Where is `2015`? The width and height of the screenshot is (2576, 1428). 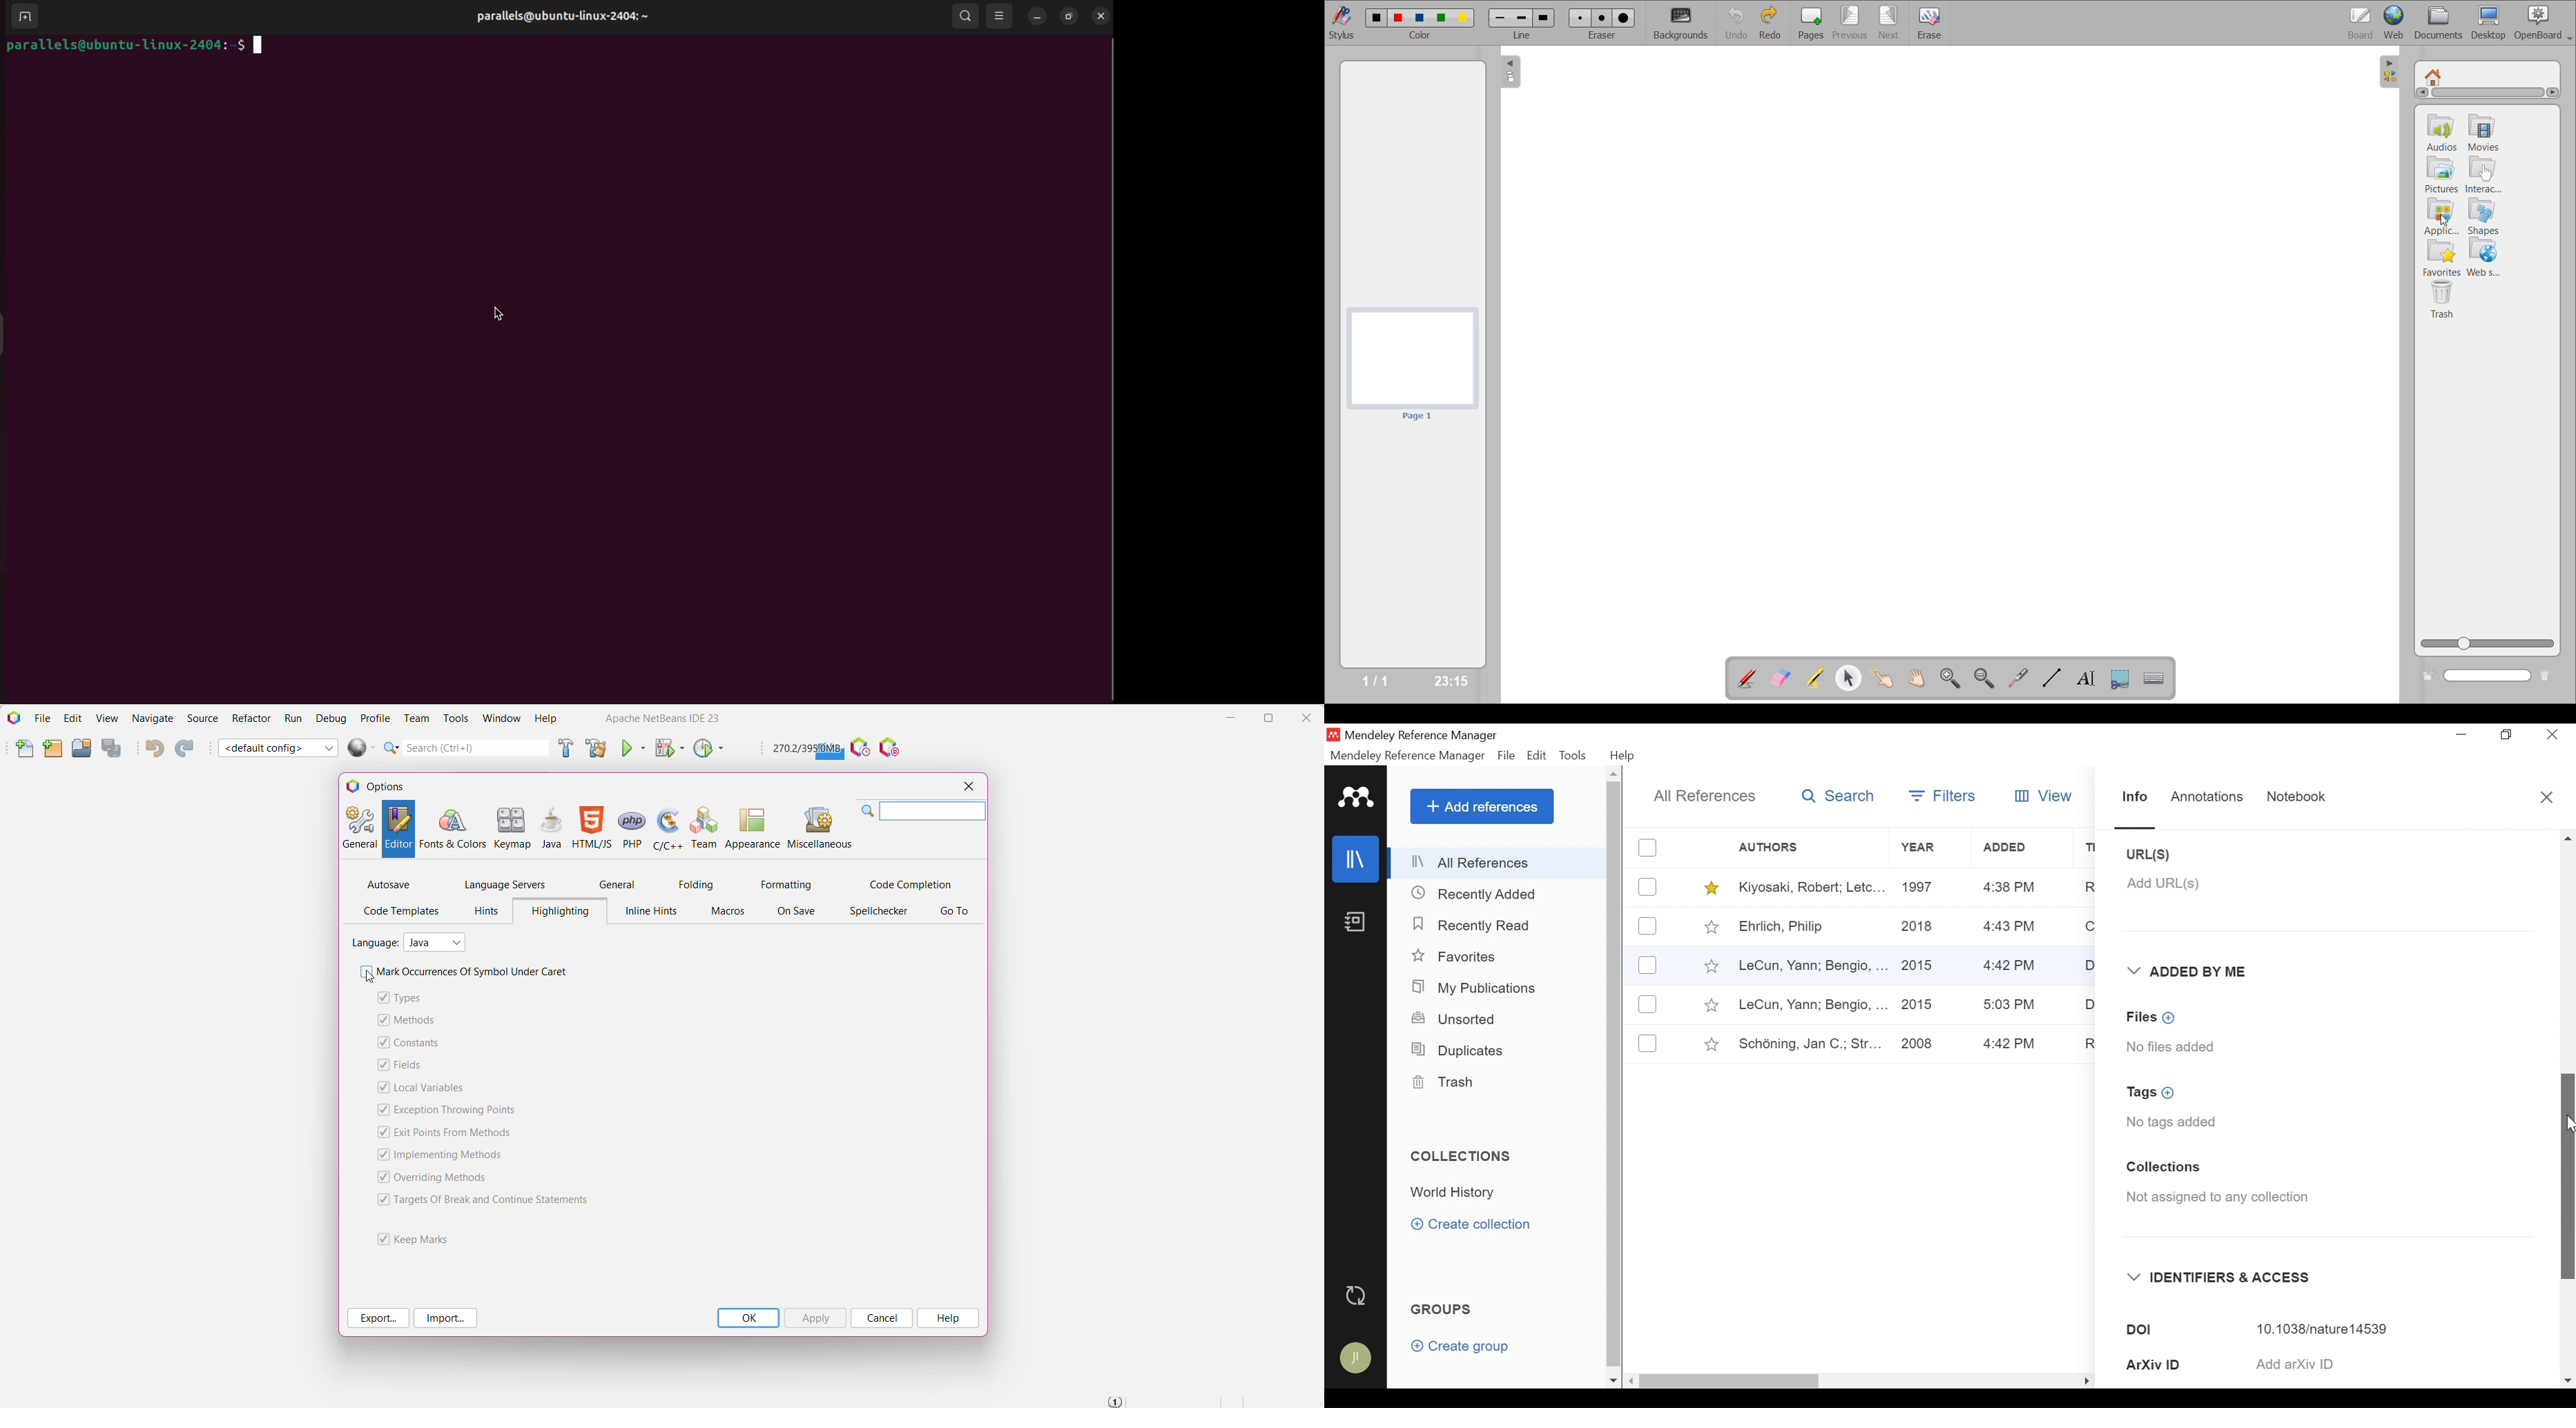 2015 is located at coordinates (1918, 1005).